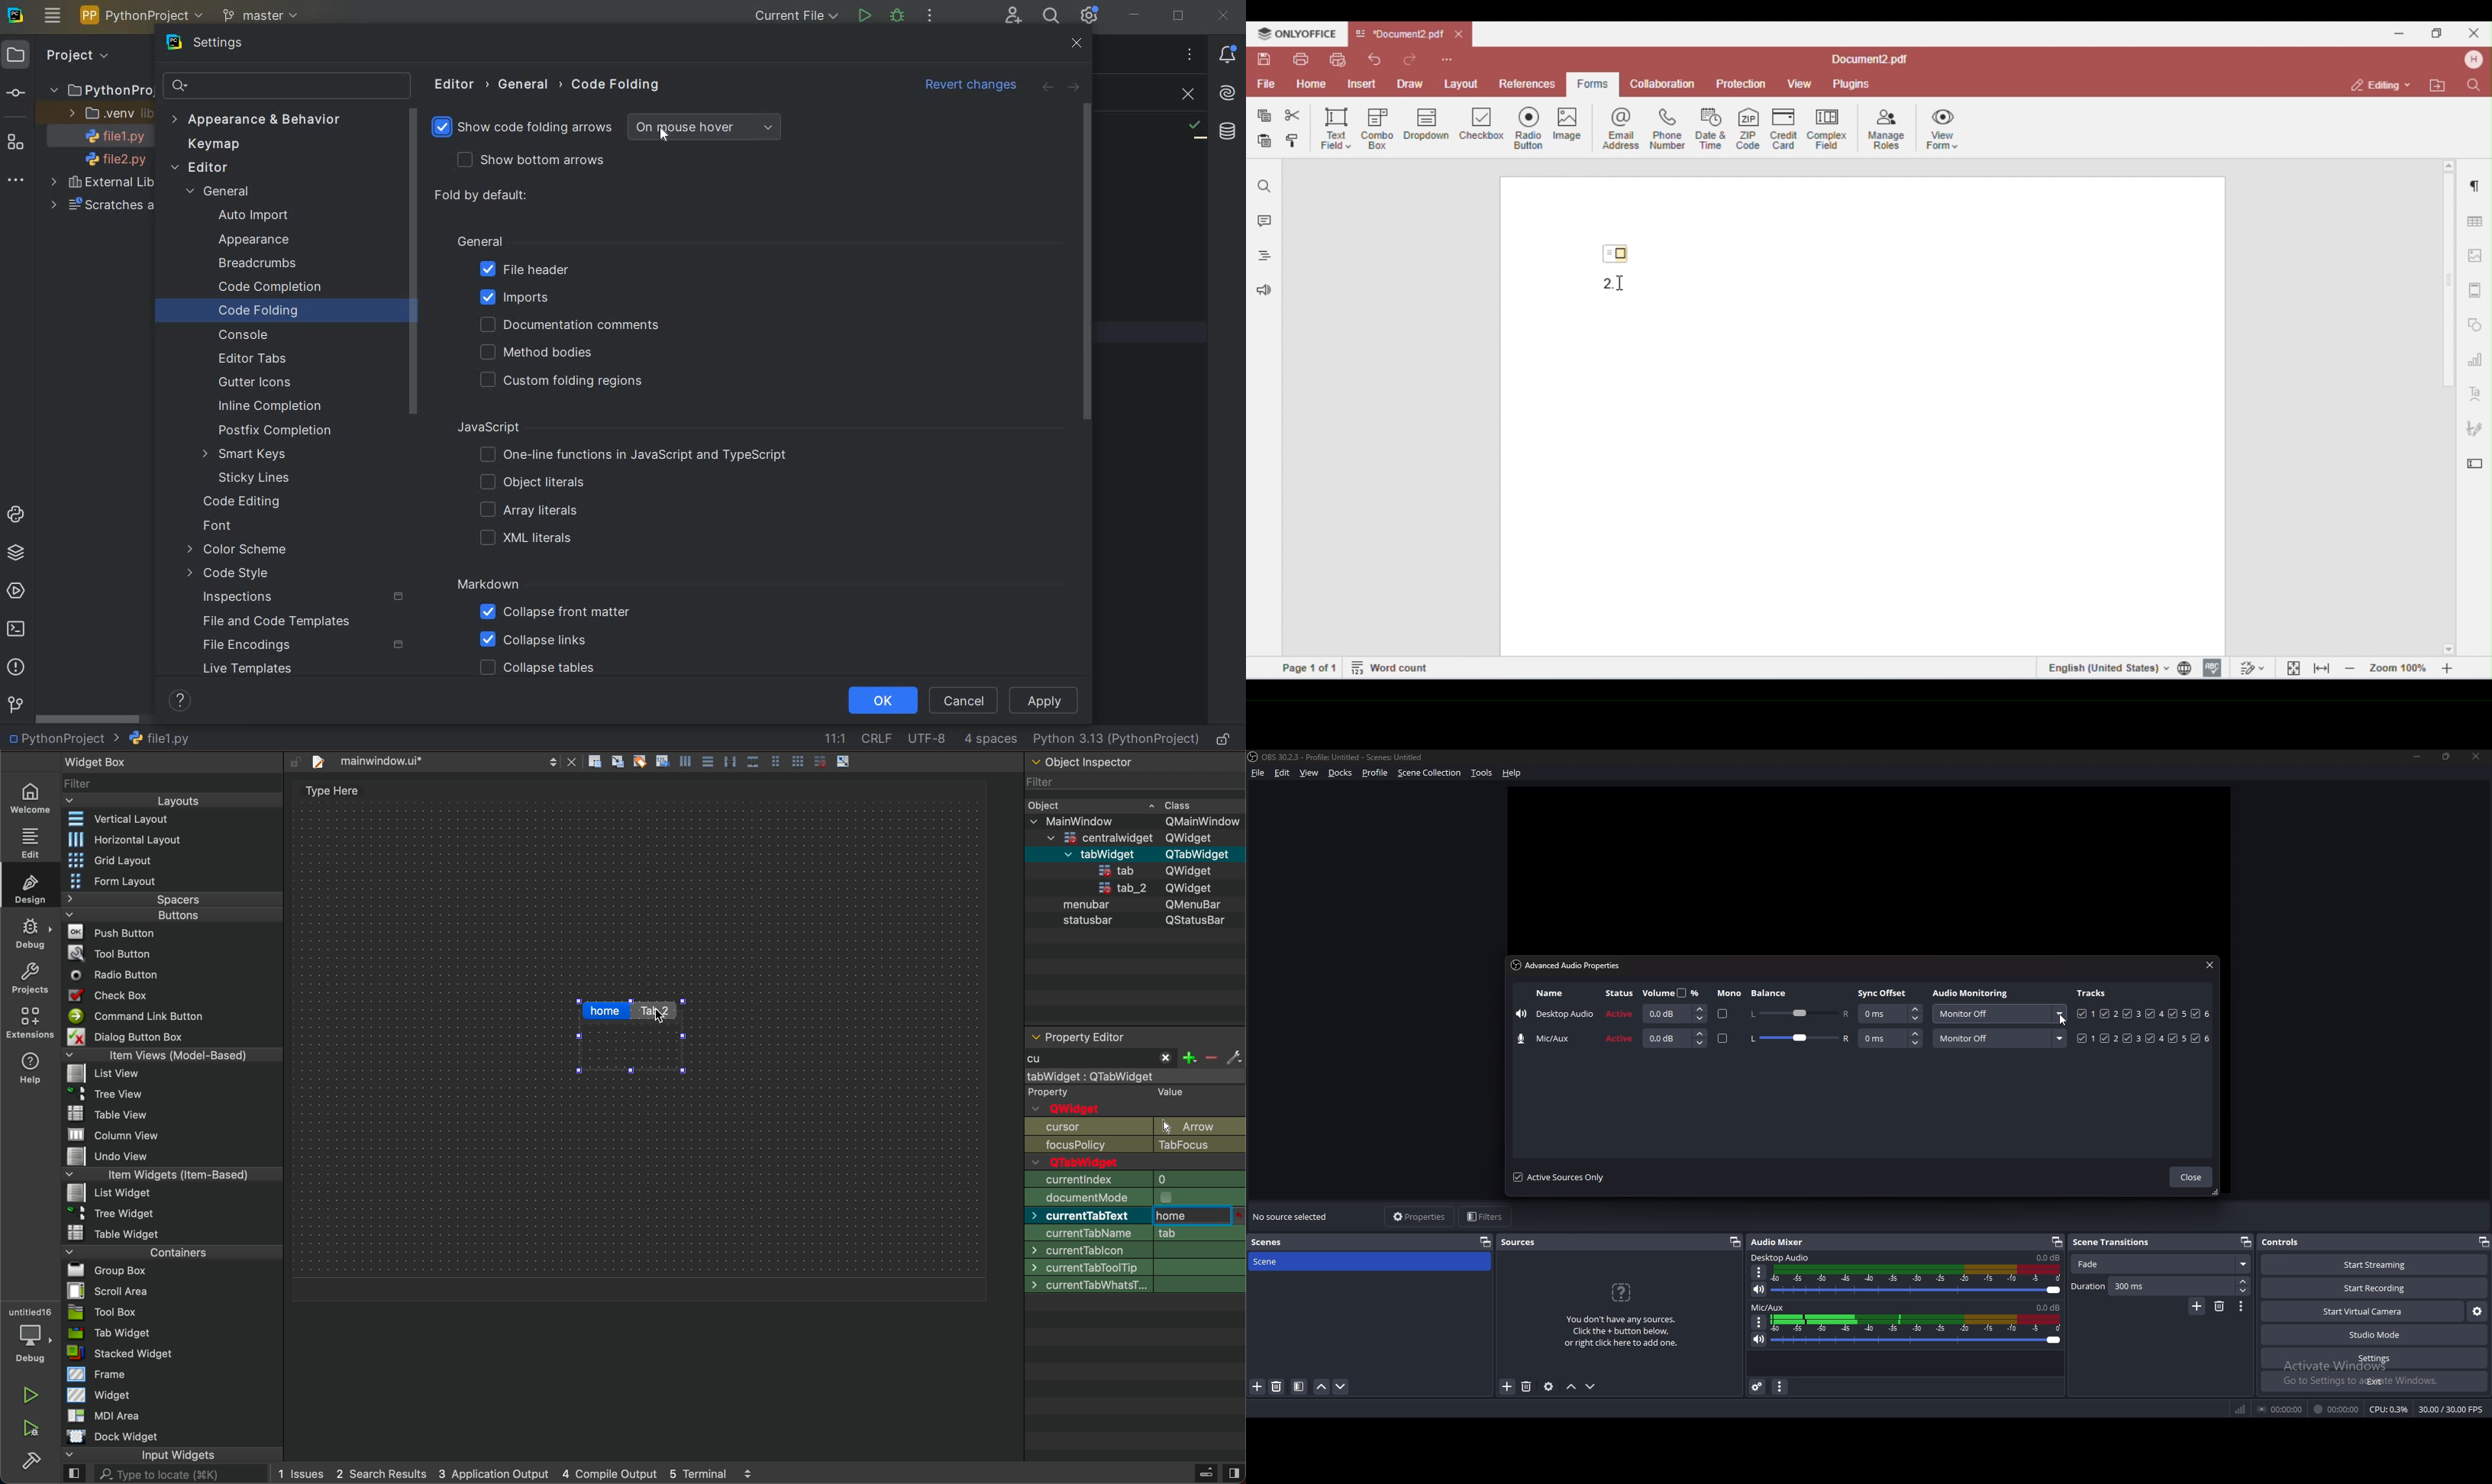  I want to click on mic/aux, so click(1548, 1039).